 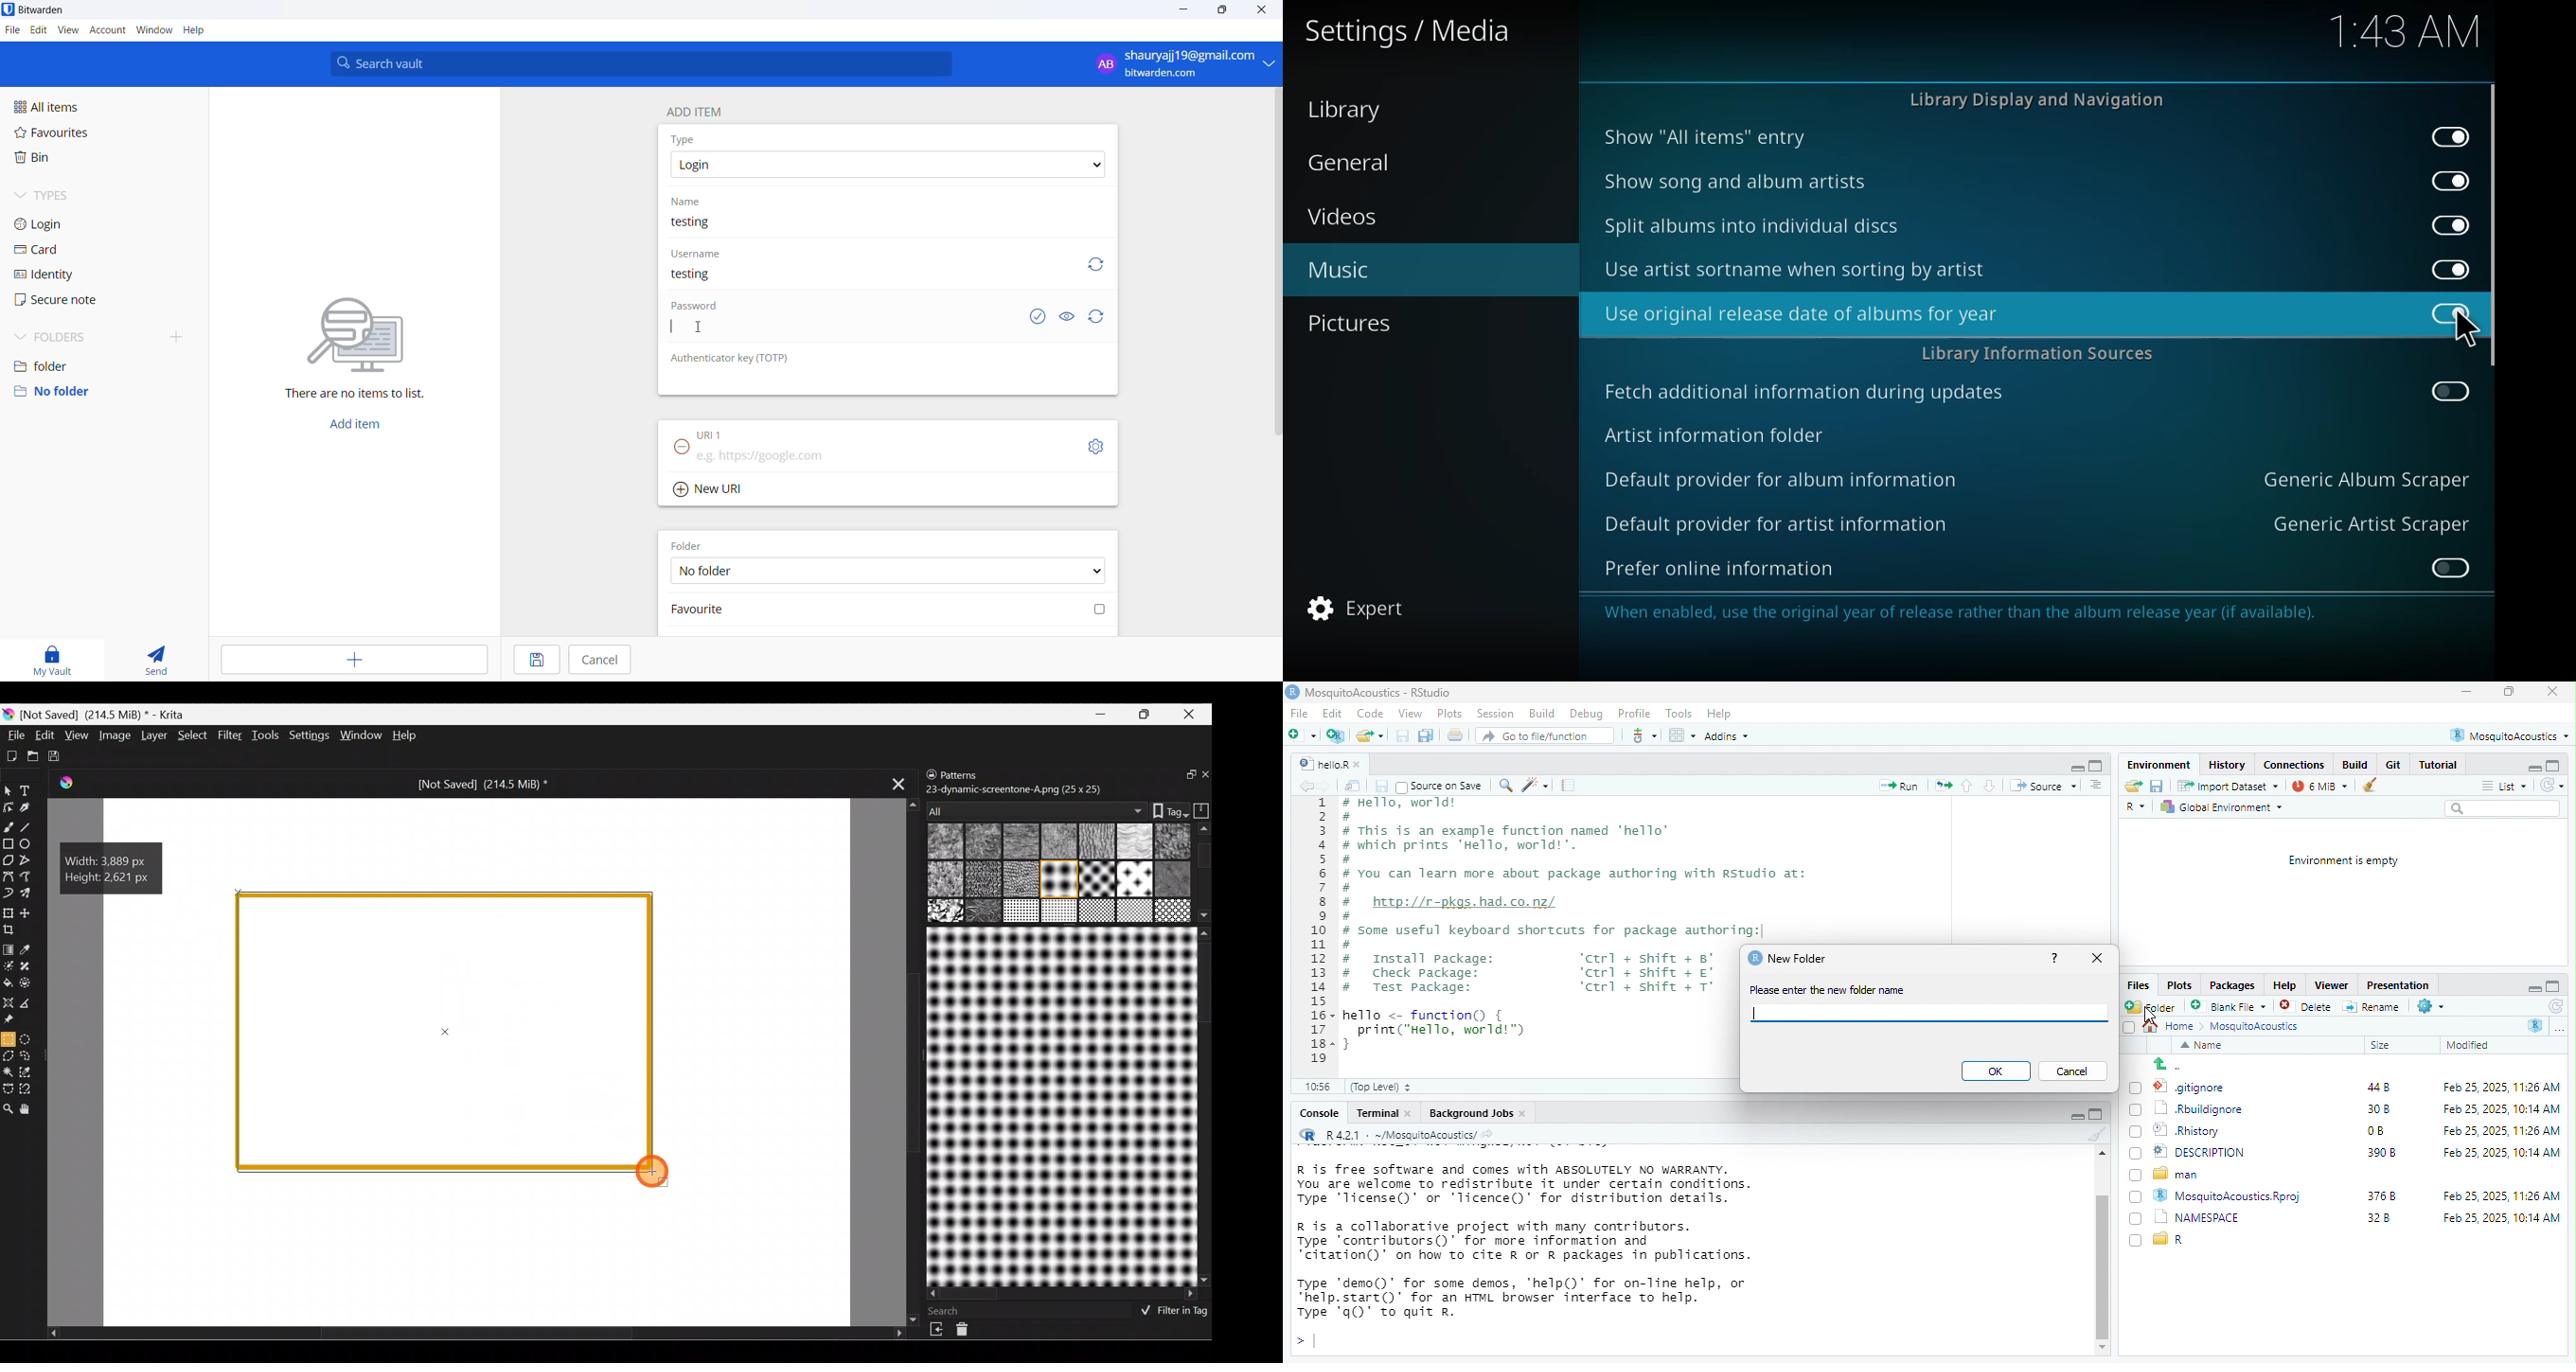 I want to click on create a project, so click(x=1337, y=735).